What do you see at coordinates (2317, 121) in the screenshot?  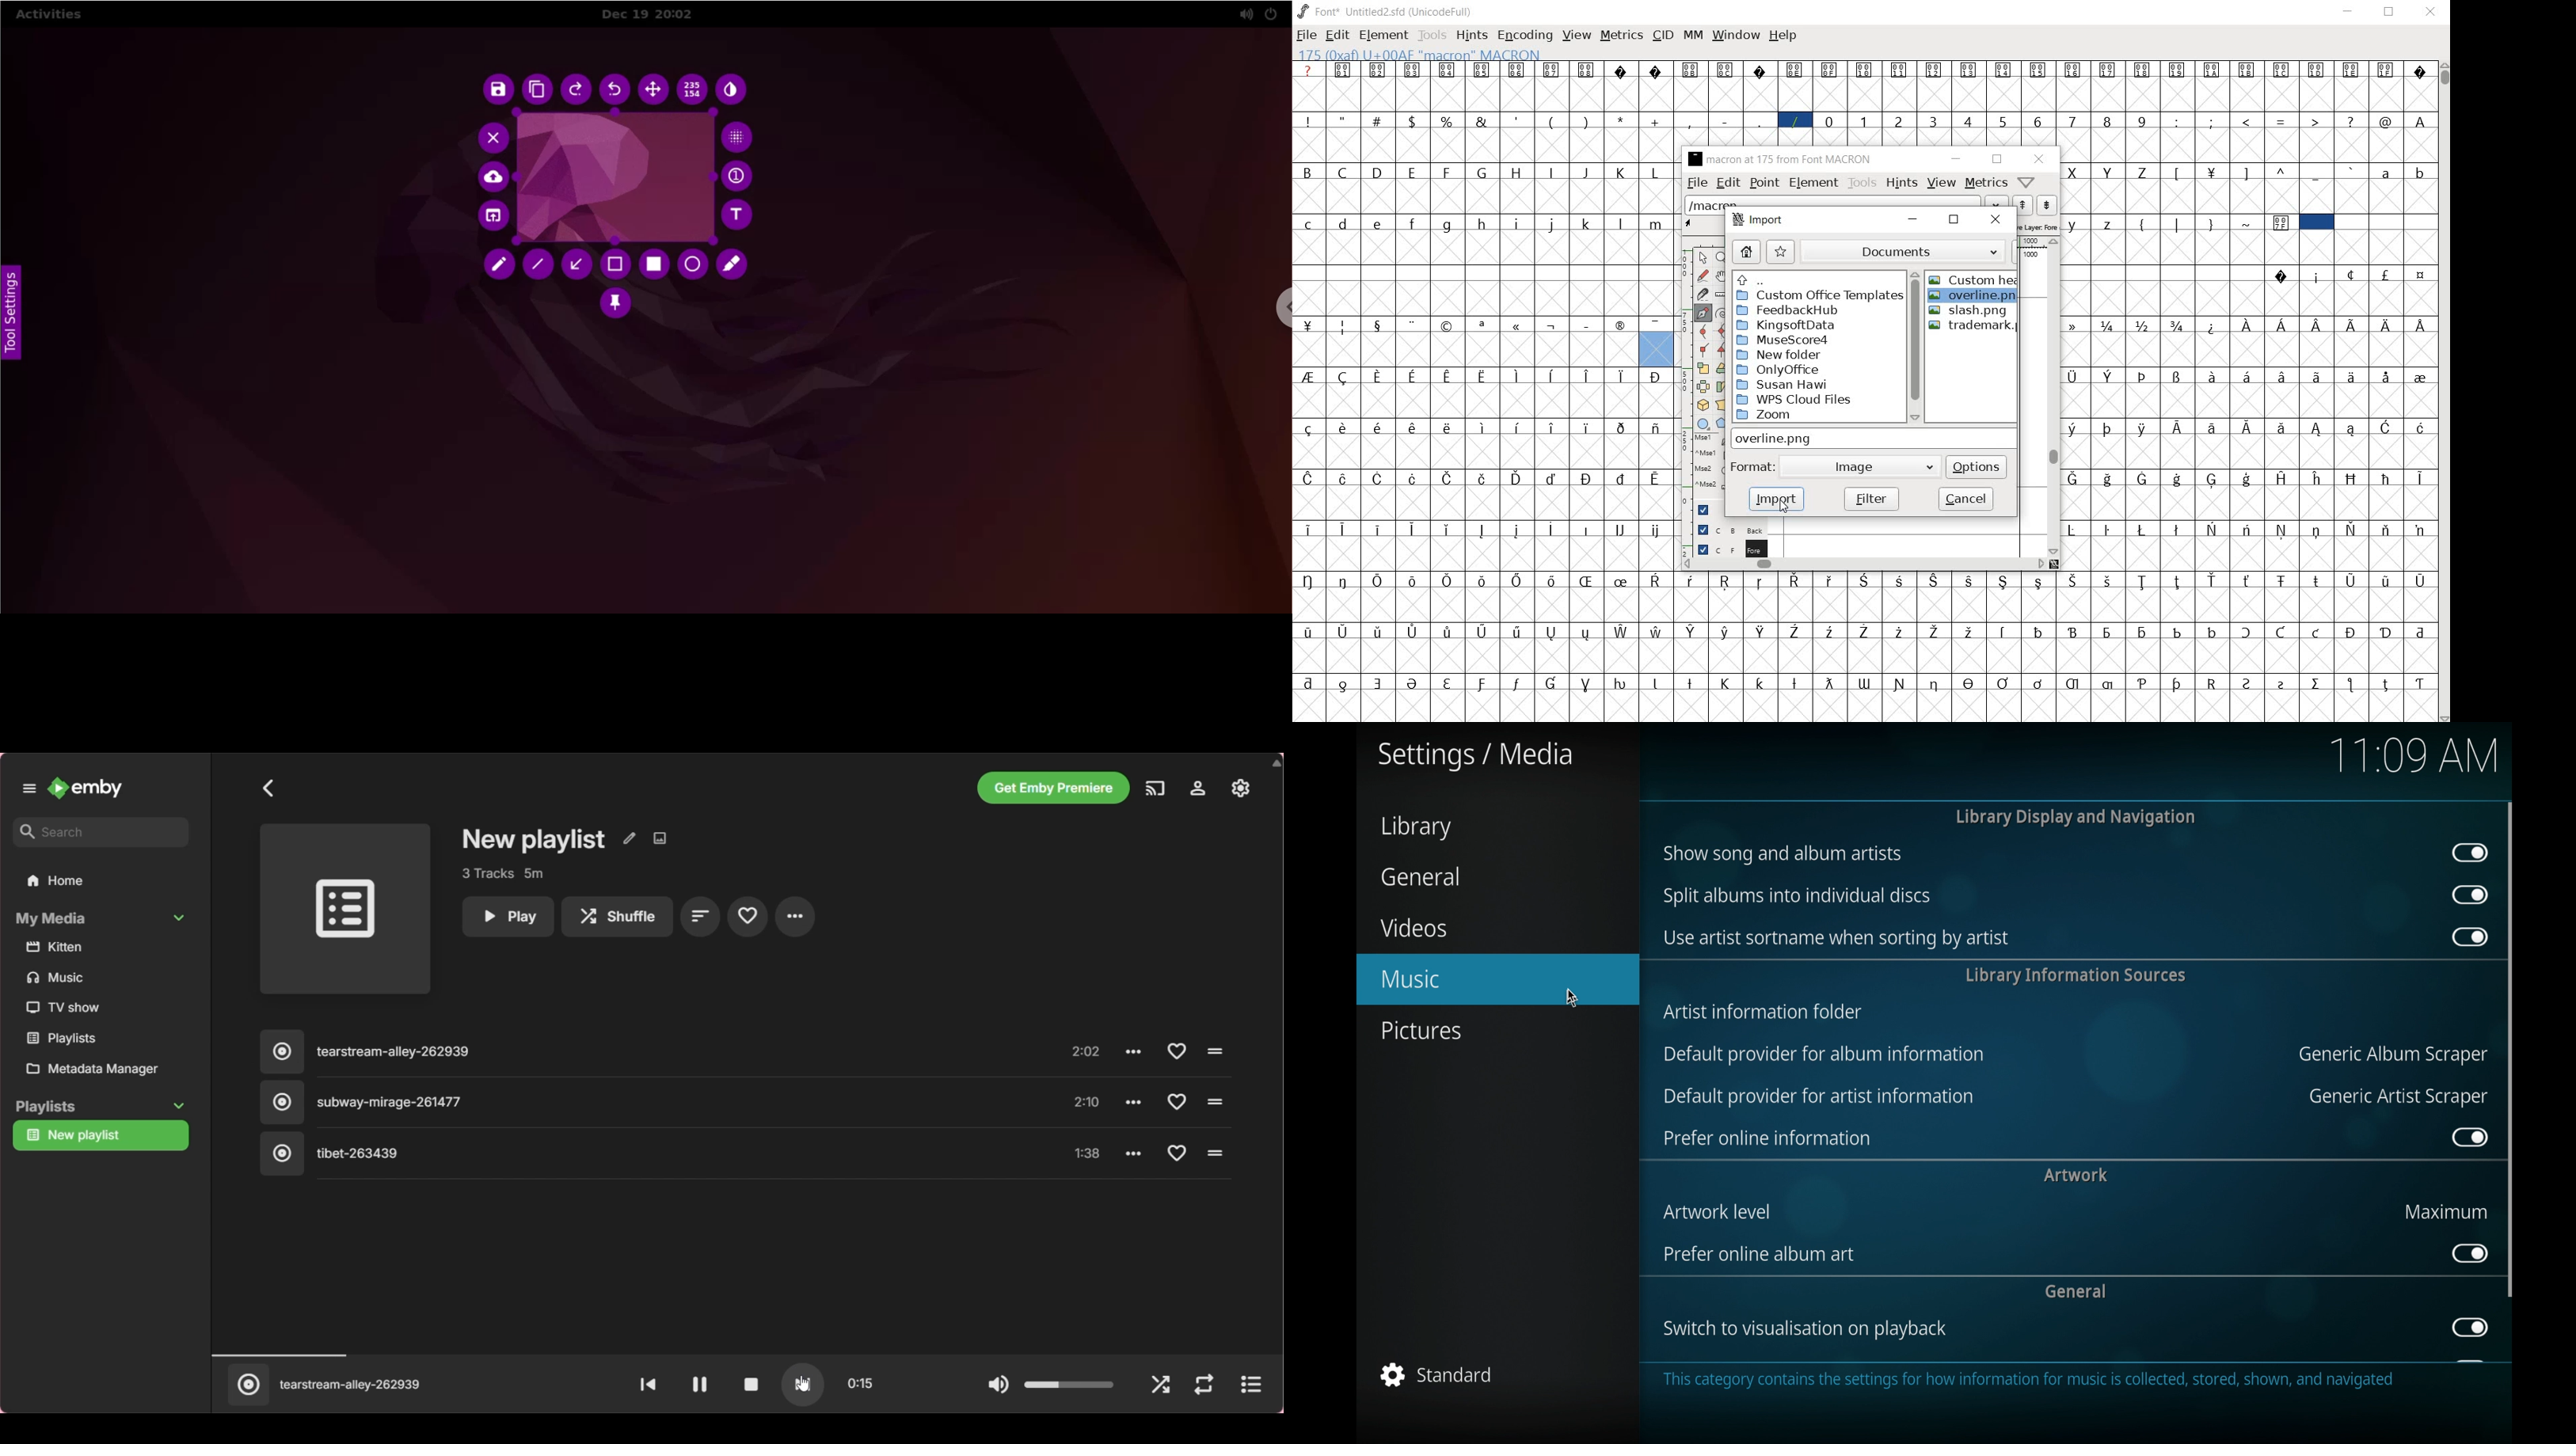 I see `>` at bounding box center [2317, 121].